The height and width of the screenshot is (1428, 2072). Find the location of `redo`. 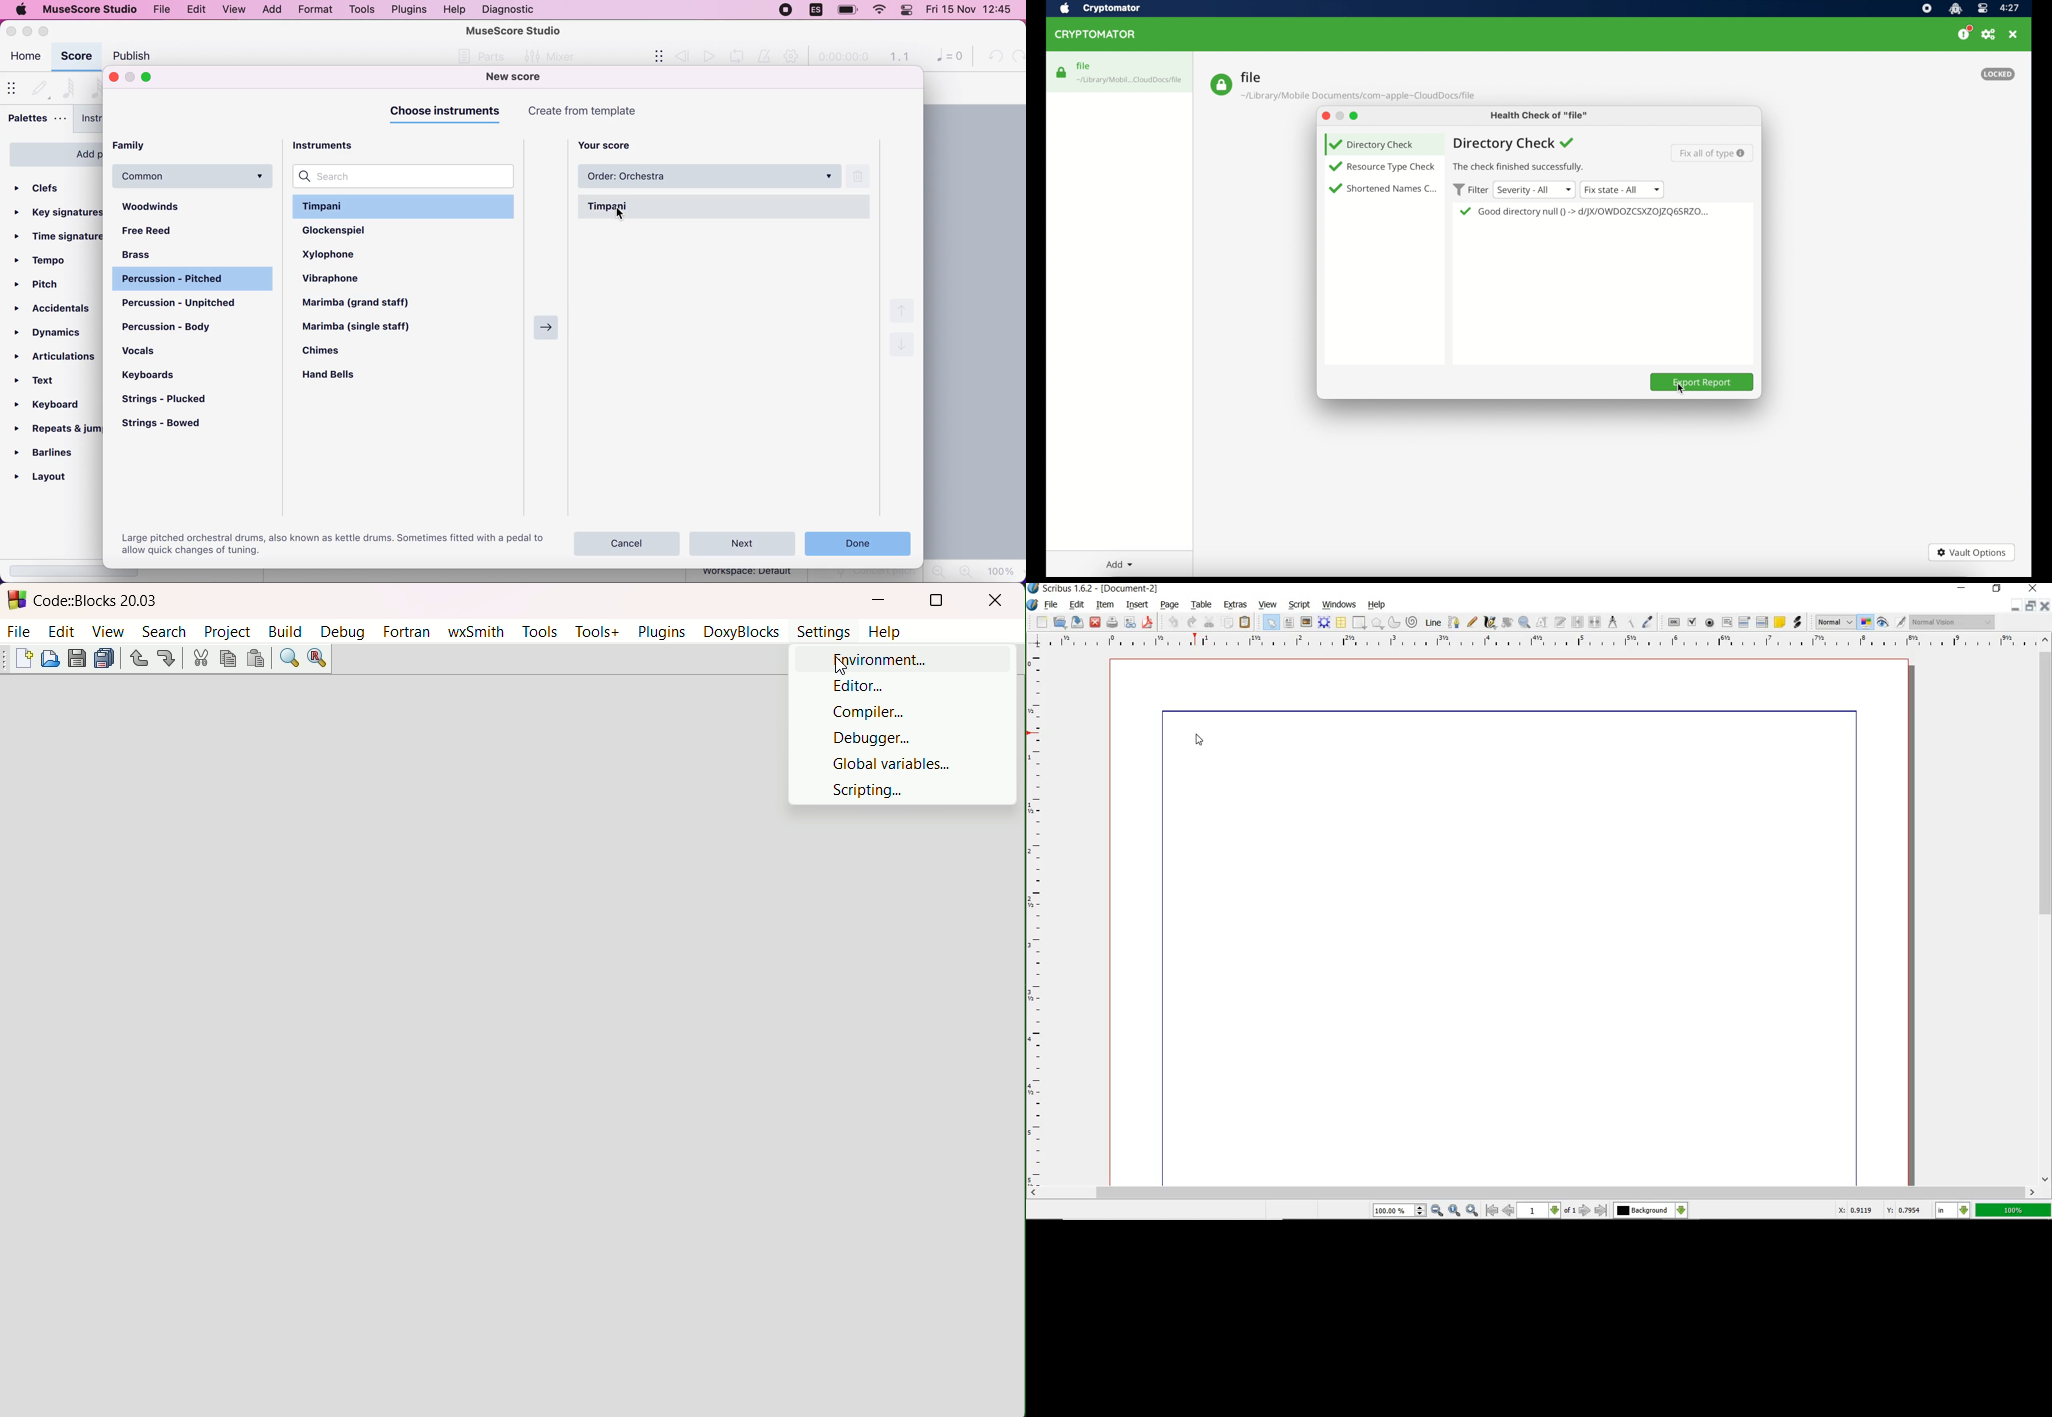

redo is located at coordinates (1016, 57).